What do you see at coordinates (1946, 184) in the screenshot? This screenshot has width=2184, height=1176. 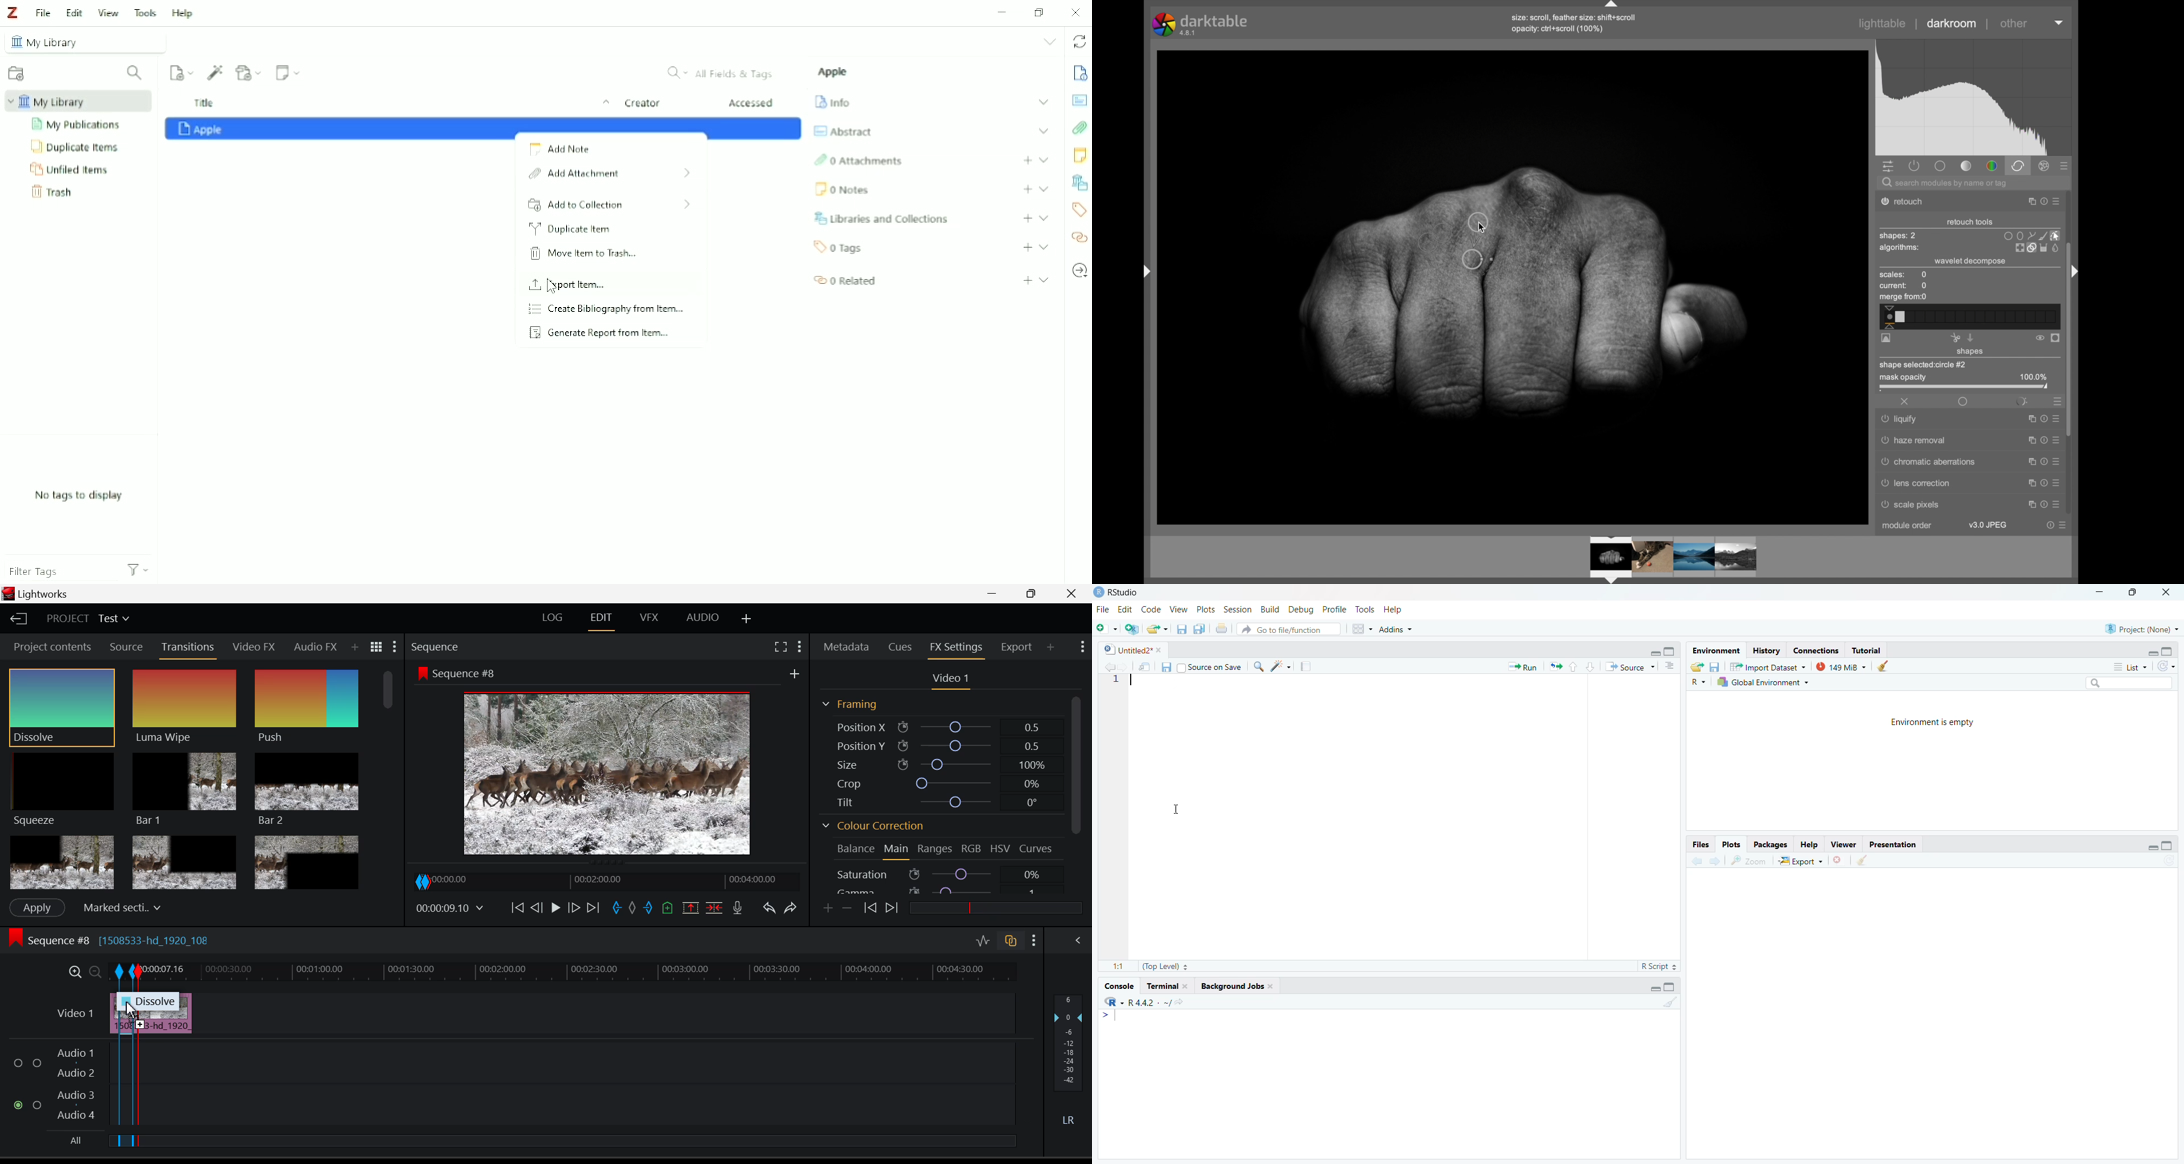 I see `search modules by name or tag` at bounding box center [1946, 184].